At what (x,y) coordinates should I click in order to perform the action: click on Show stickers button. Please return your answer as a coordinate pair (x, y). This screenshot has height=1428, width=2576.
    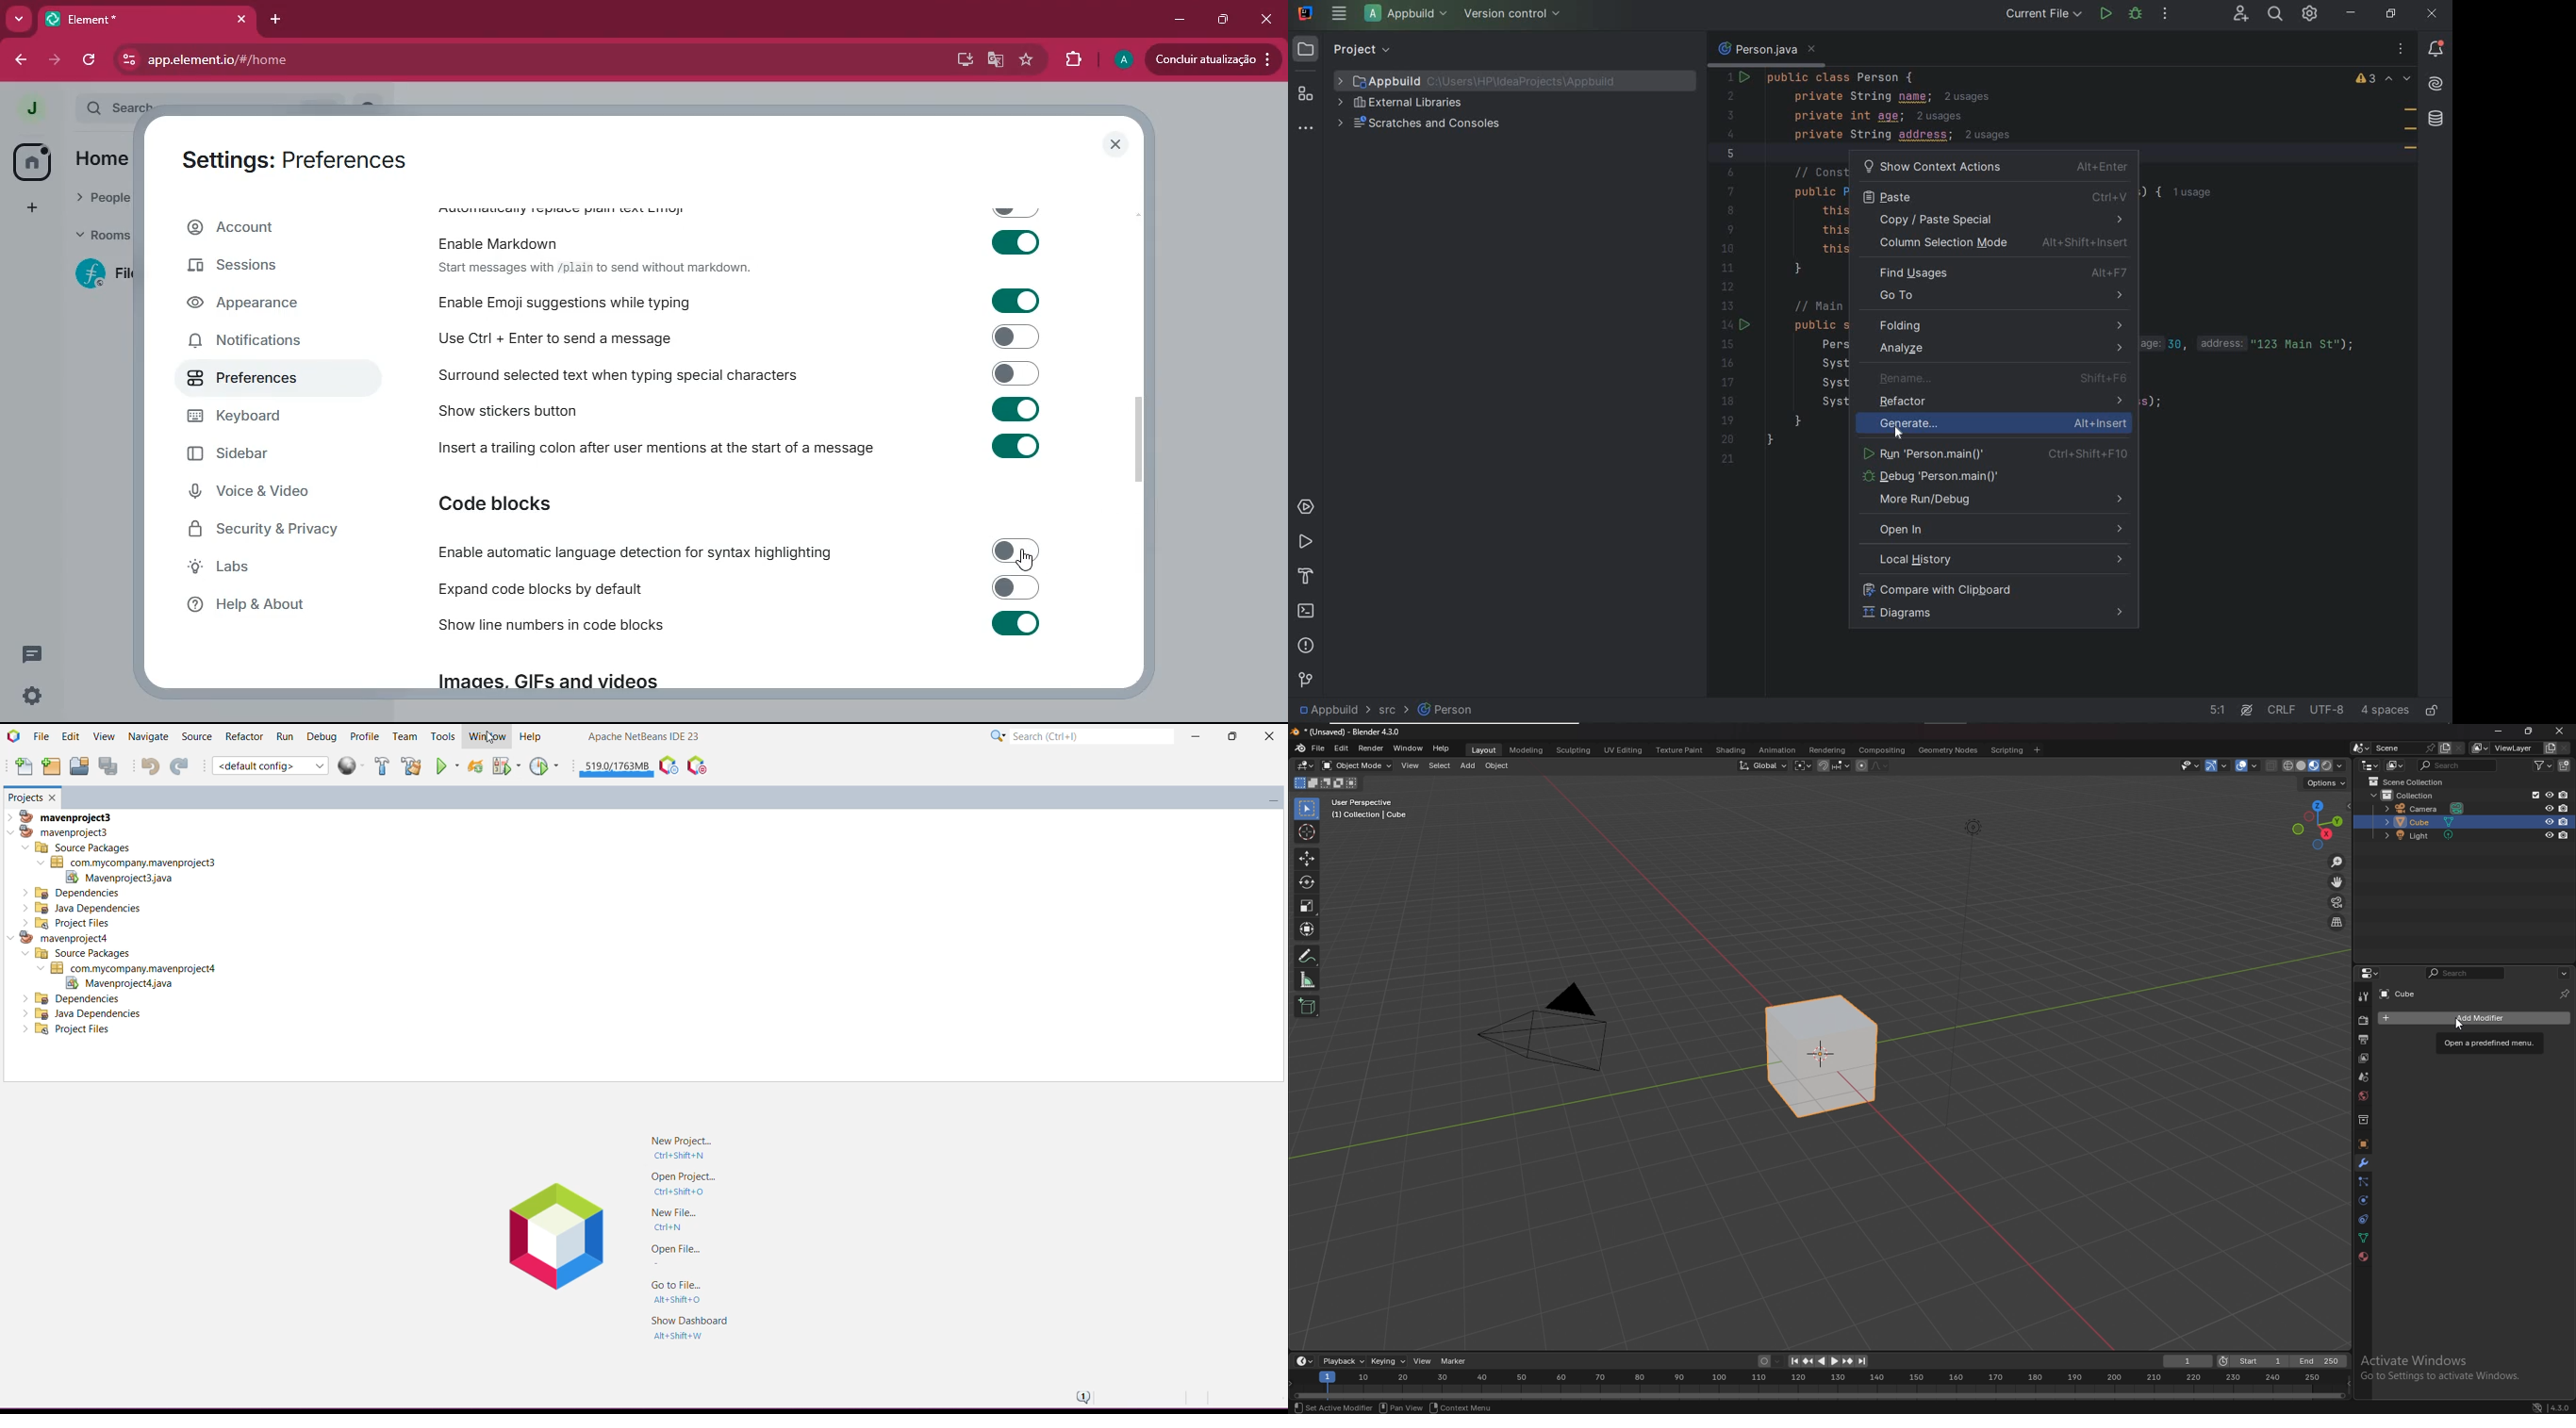
    Looking at the image, I should click on (742, 410).